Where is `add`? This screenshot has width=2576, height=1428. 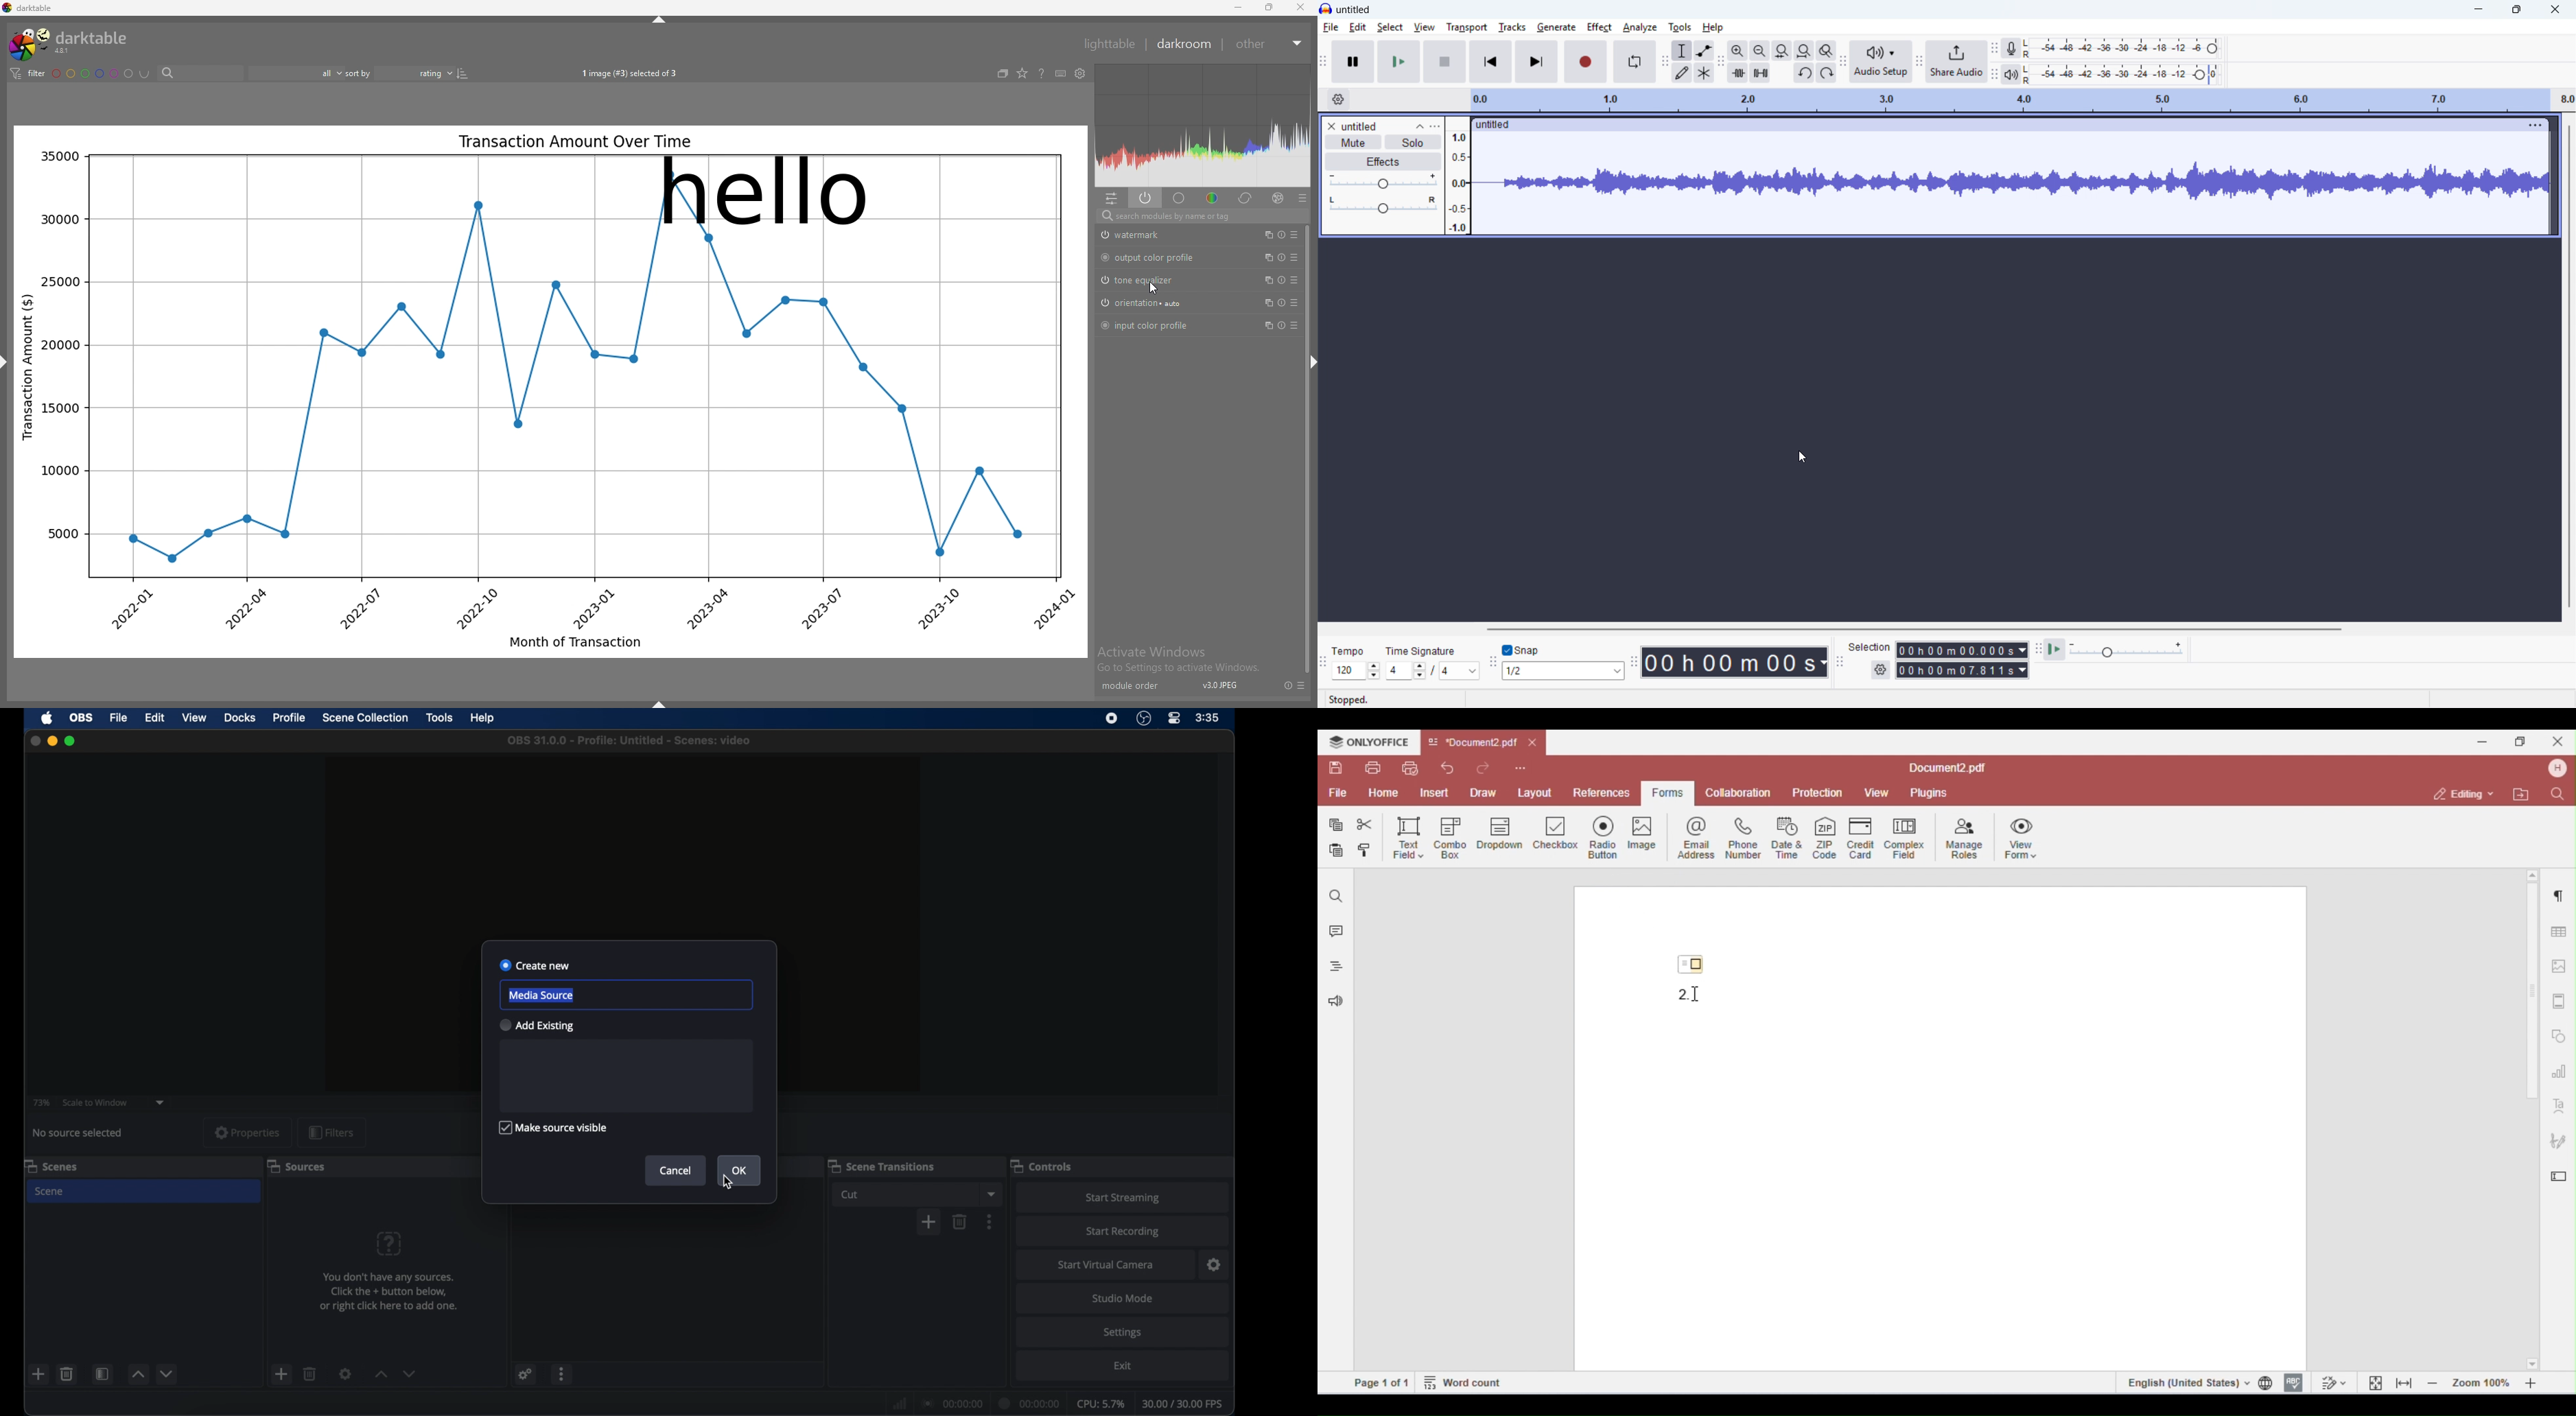
add is located at coordinates (928, 1221).